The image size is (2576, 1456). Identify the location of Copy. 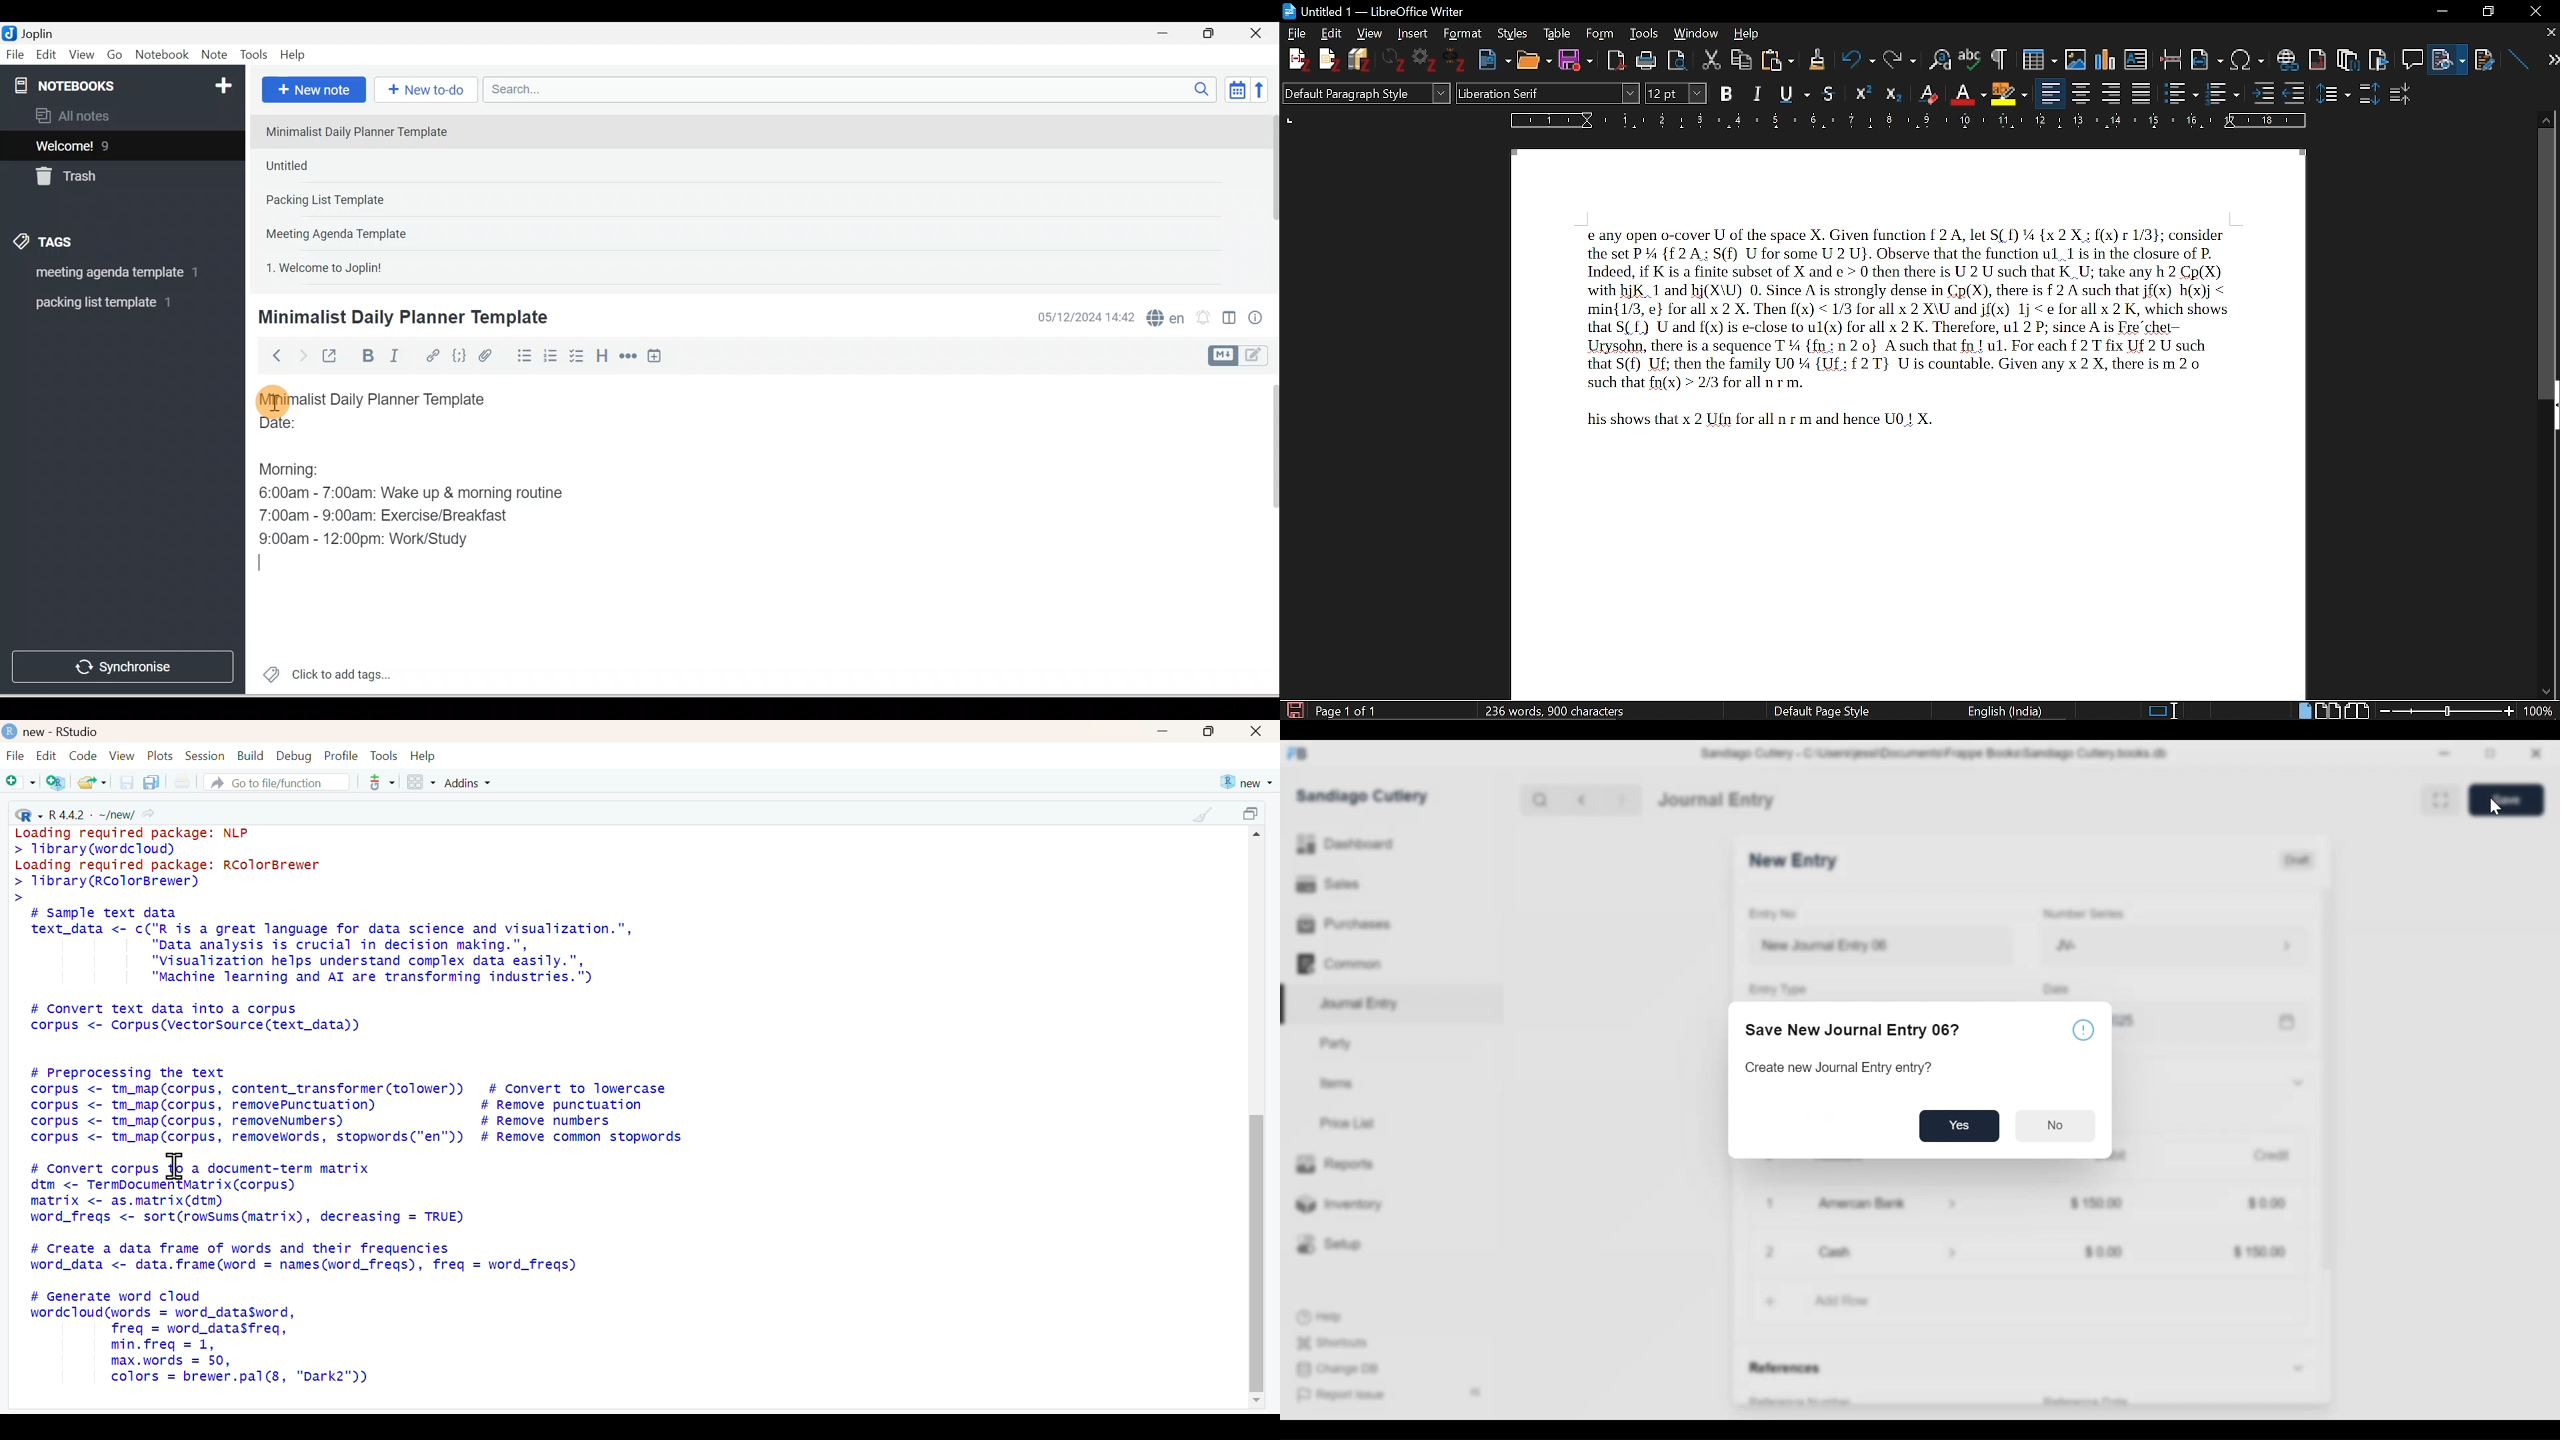
(1743, 58).